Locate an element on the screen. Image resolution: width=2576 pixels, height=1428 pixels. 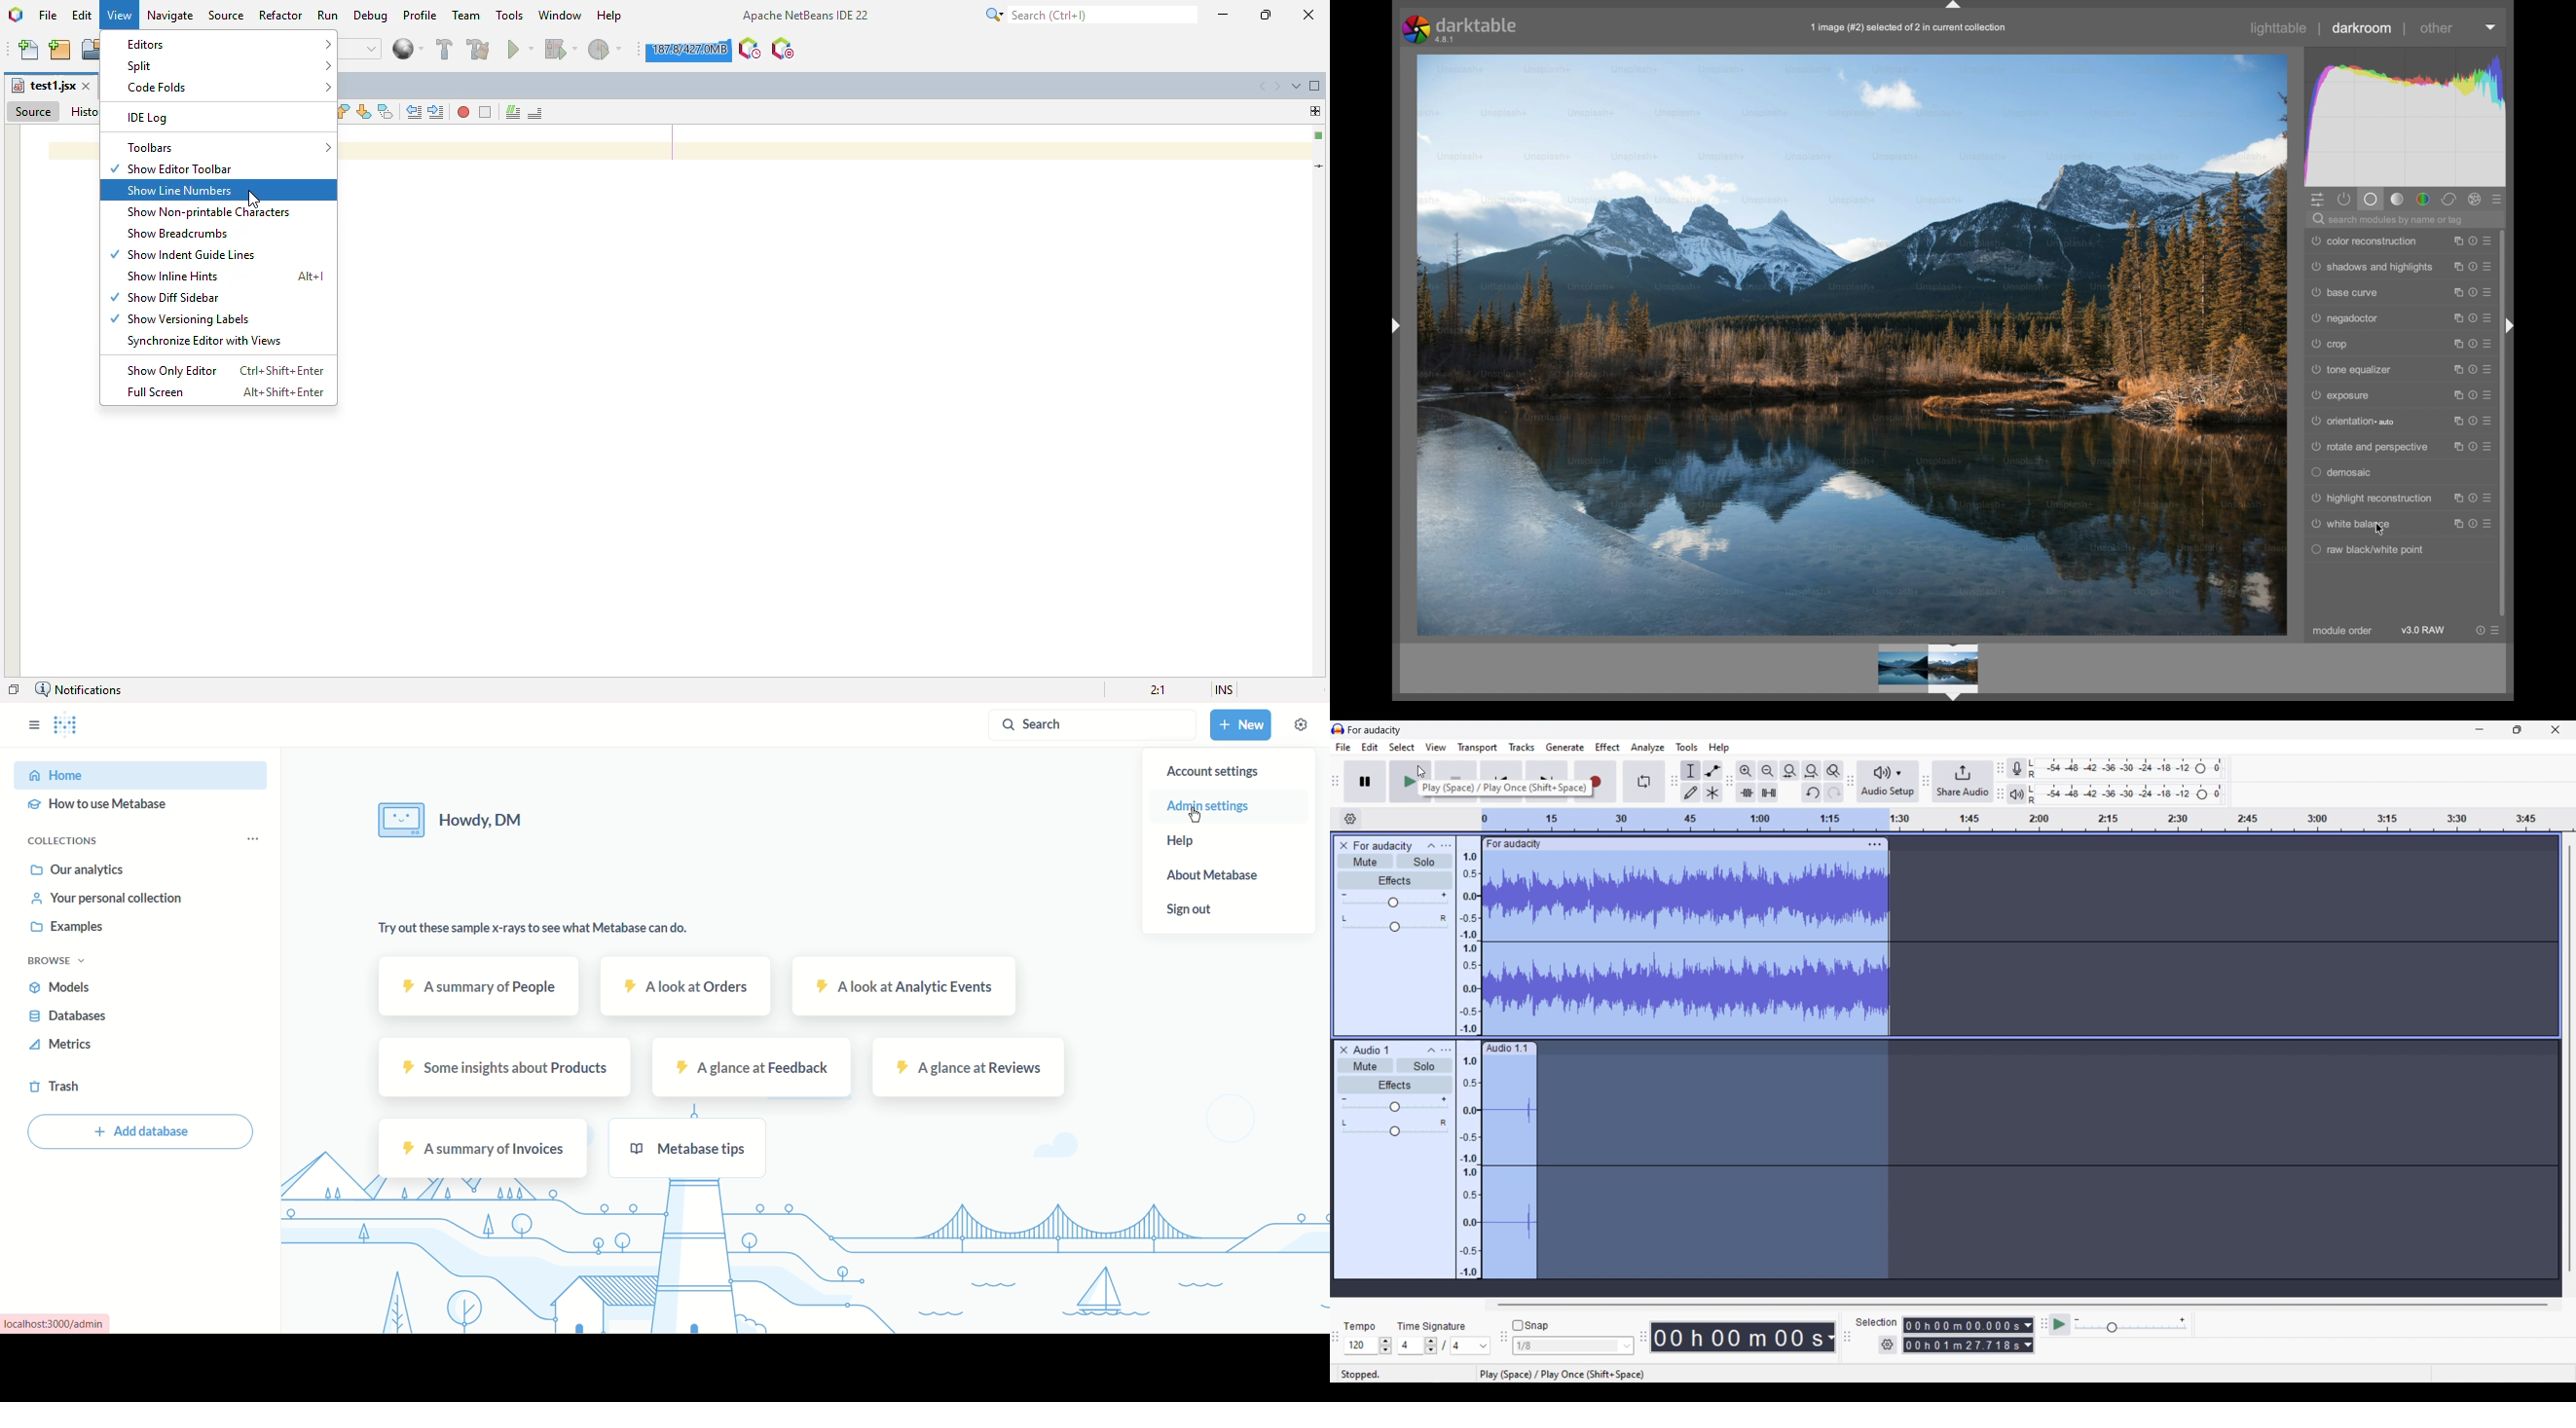
reset parameter is located at coordinates (2480, 630).